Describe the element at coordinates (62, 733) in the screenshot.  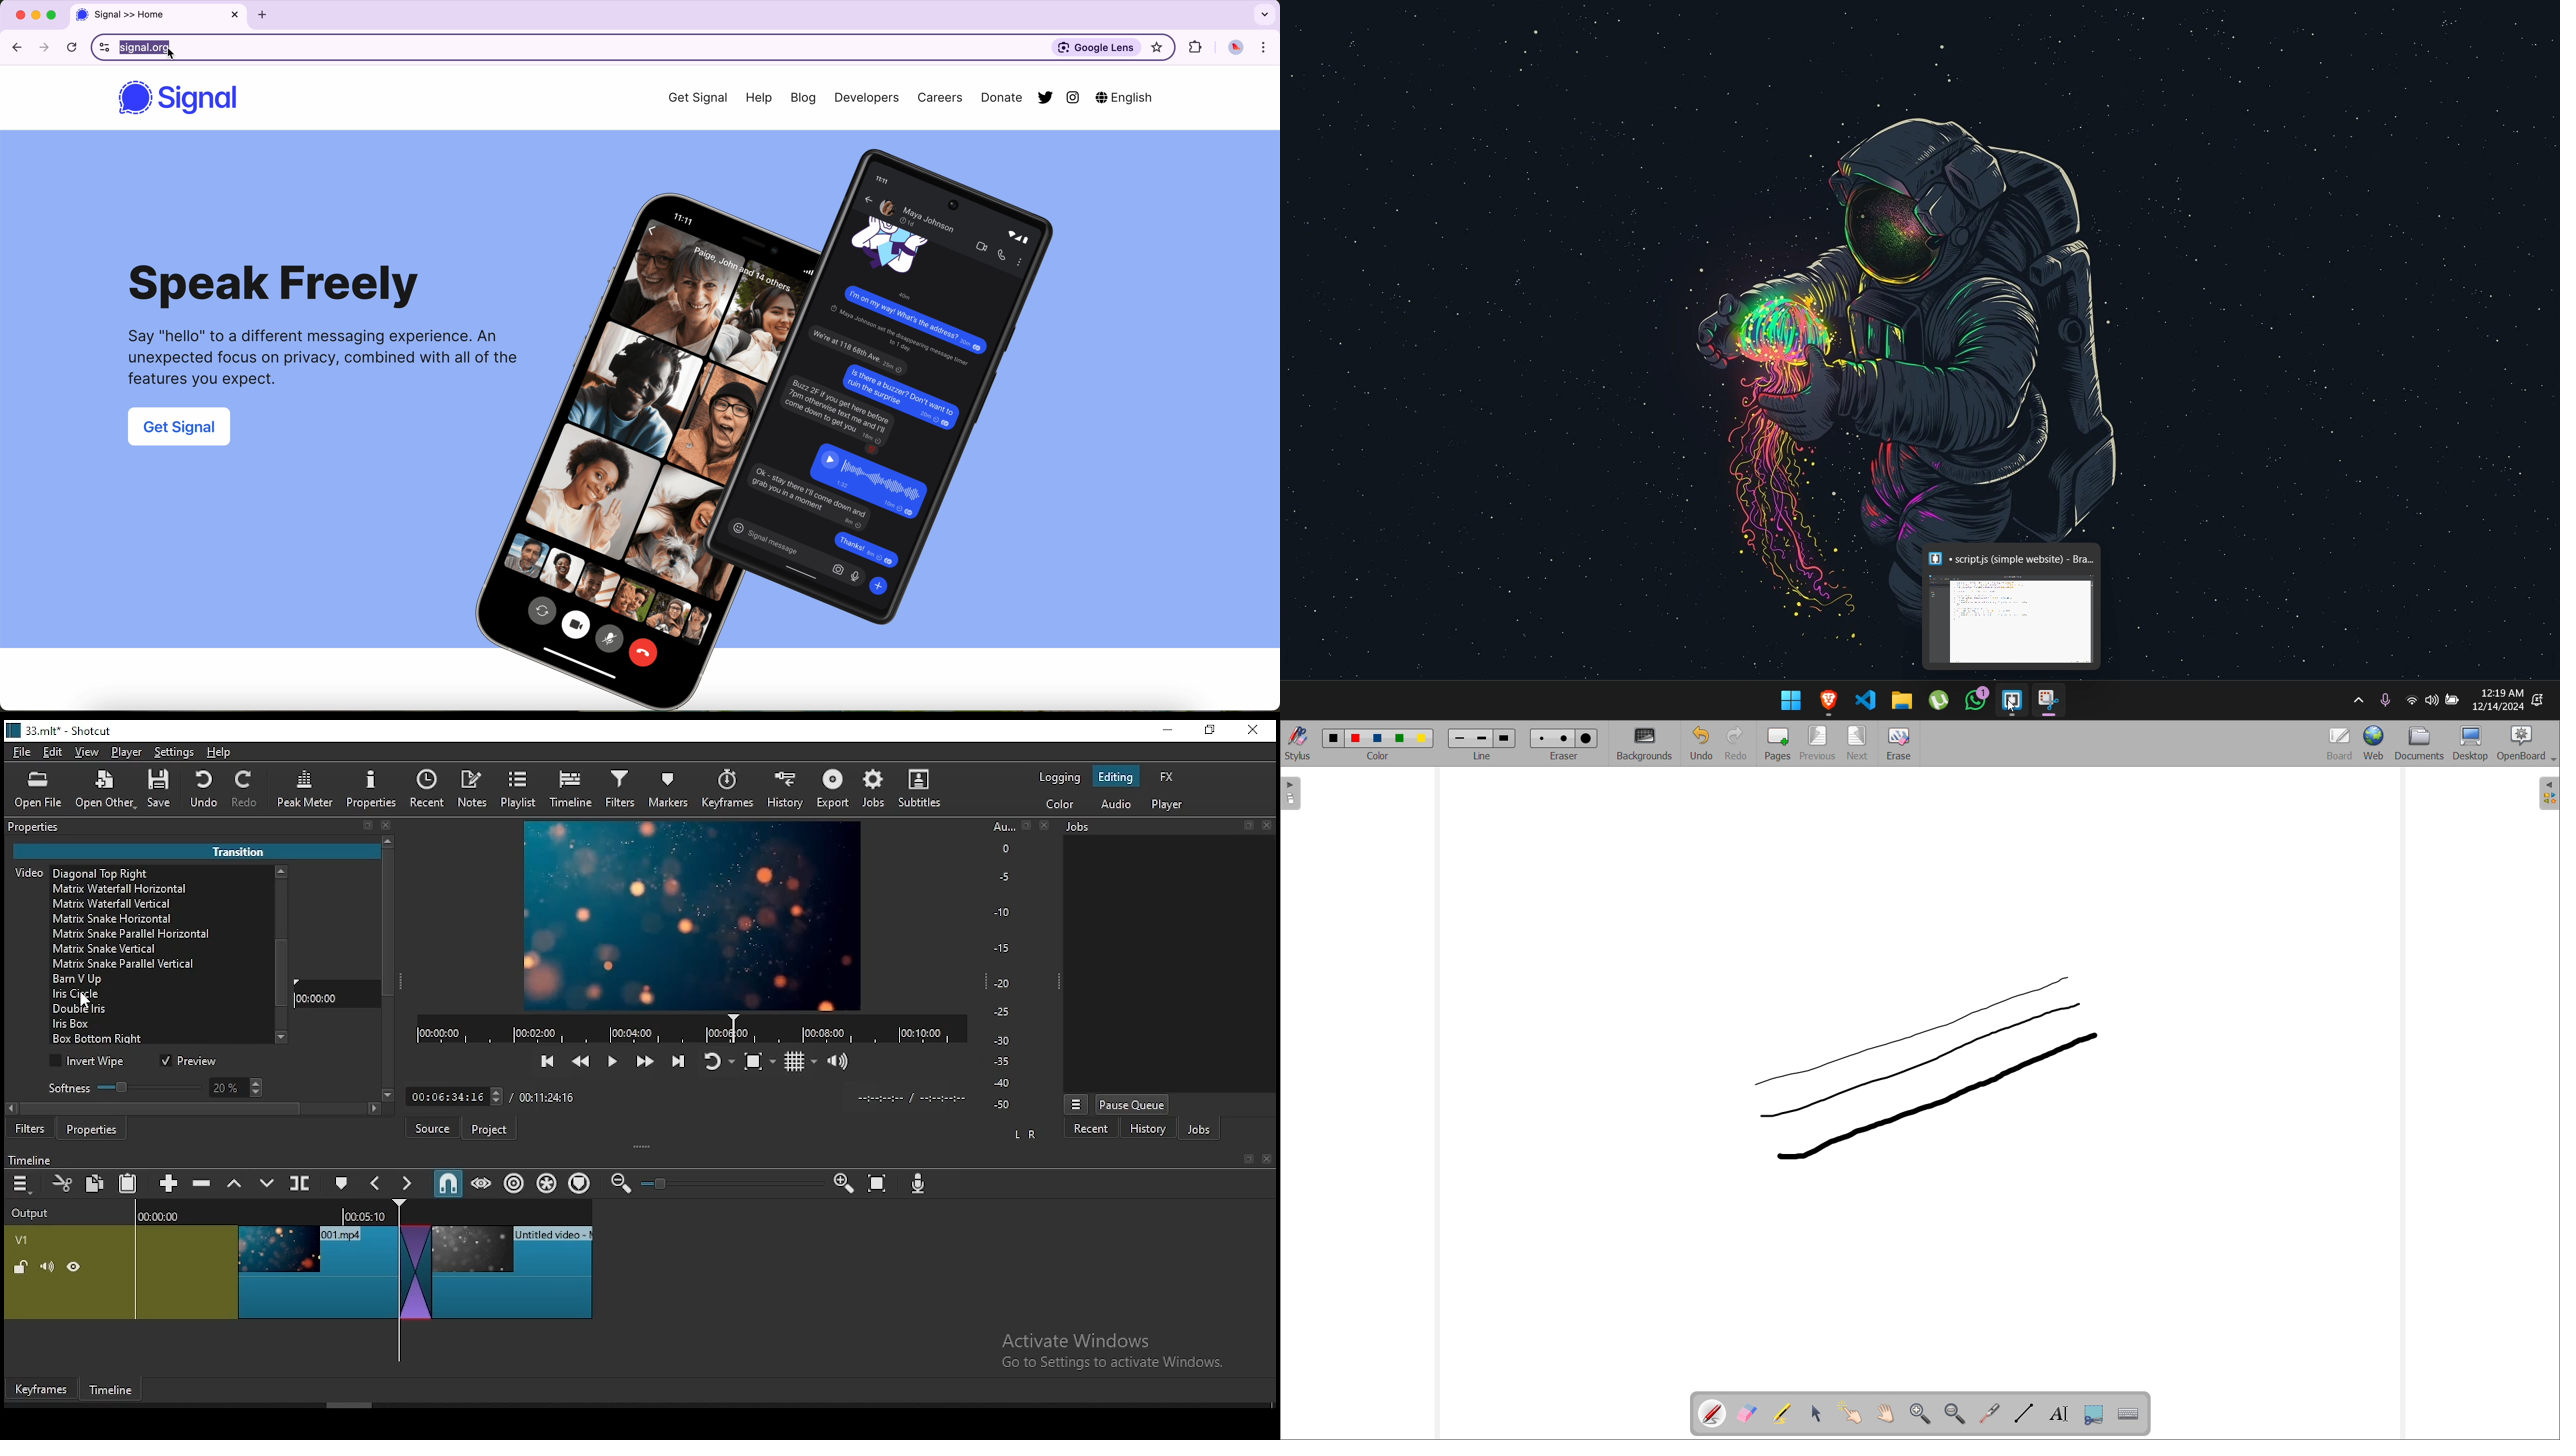
I see `icon and file name` at that location.